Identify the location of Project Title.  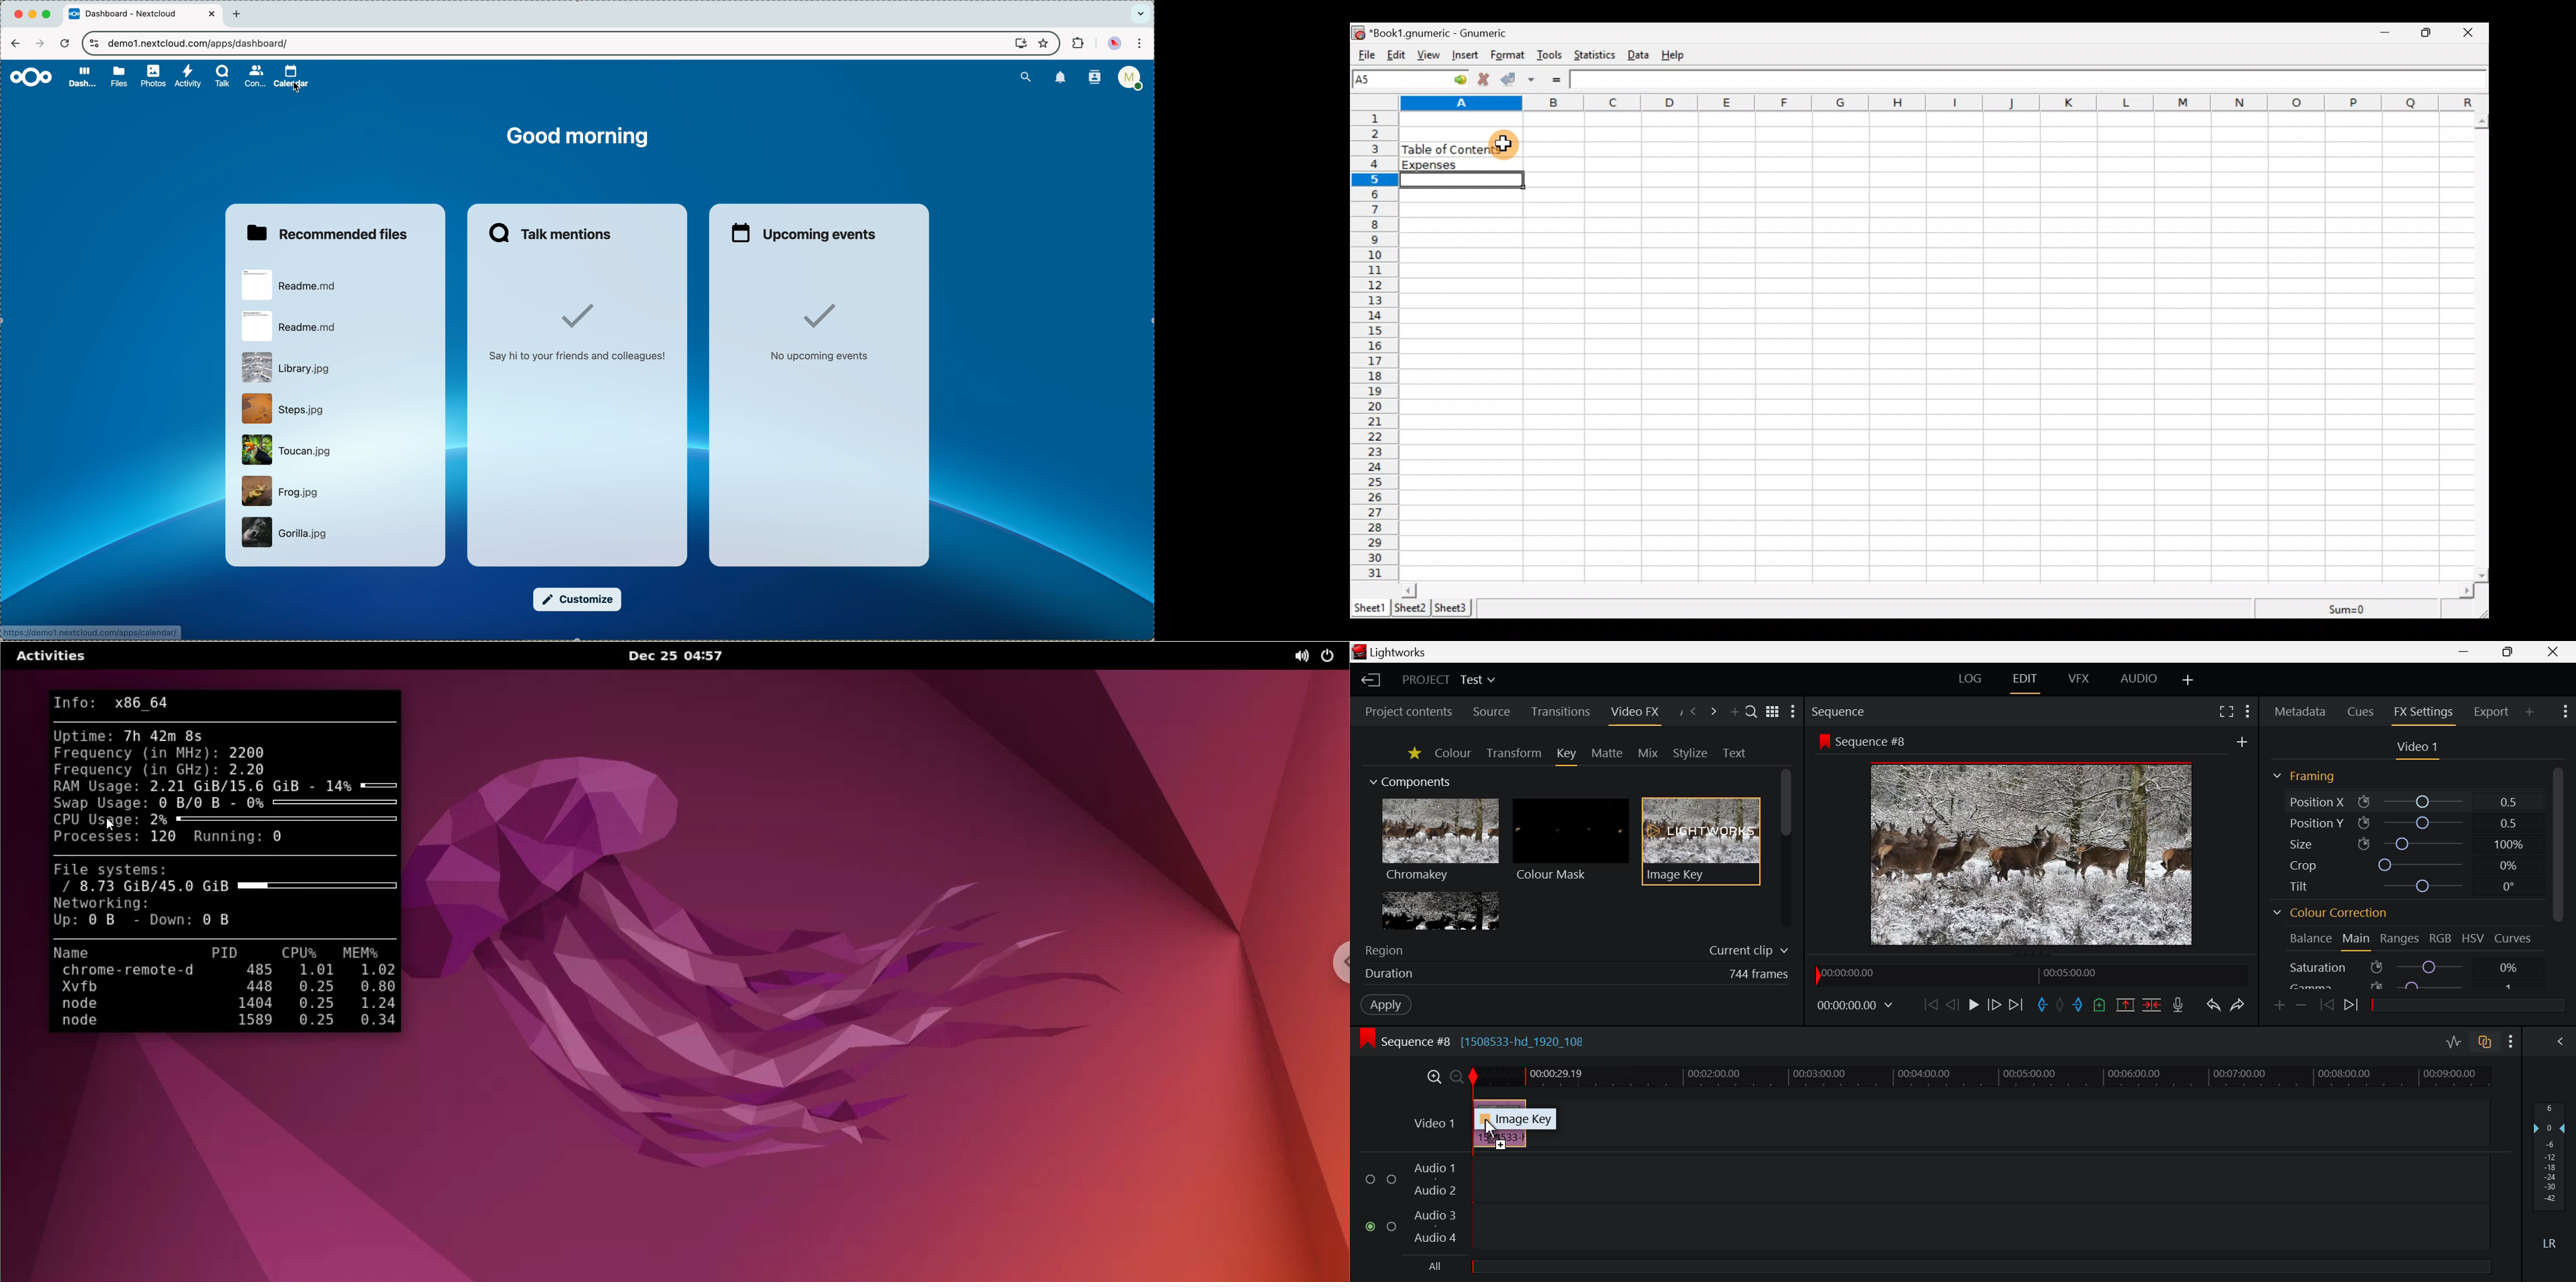
(1448, 679).